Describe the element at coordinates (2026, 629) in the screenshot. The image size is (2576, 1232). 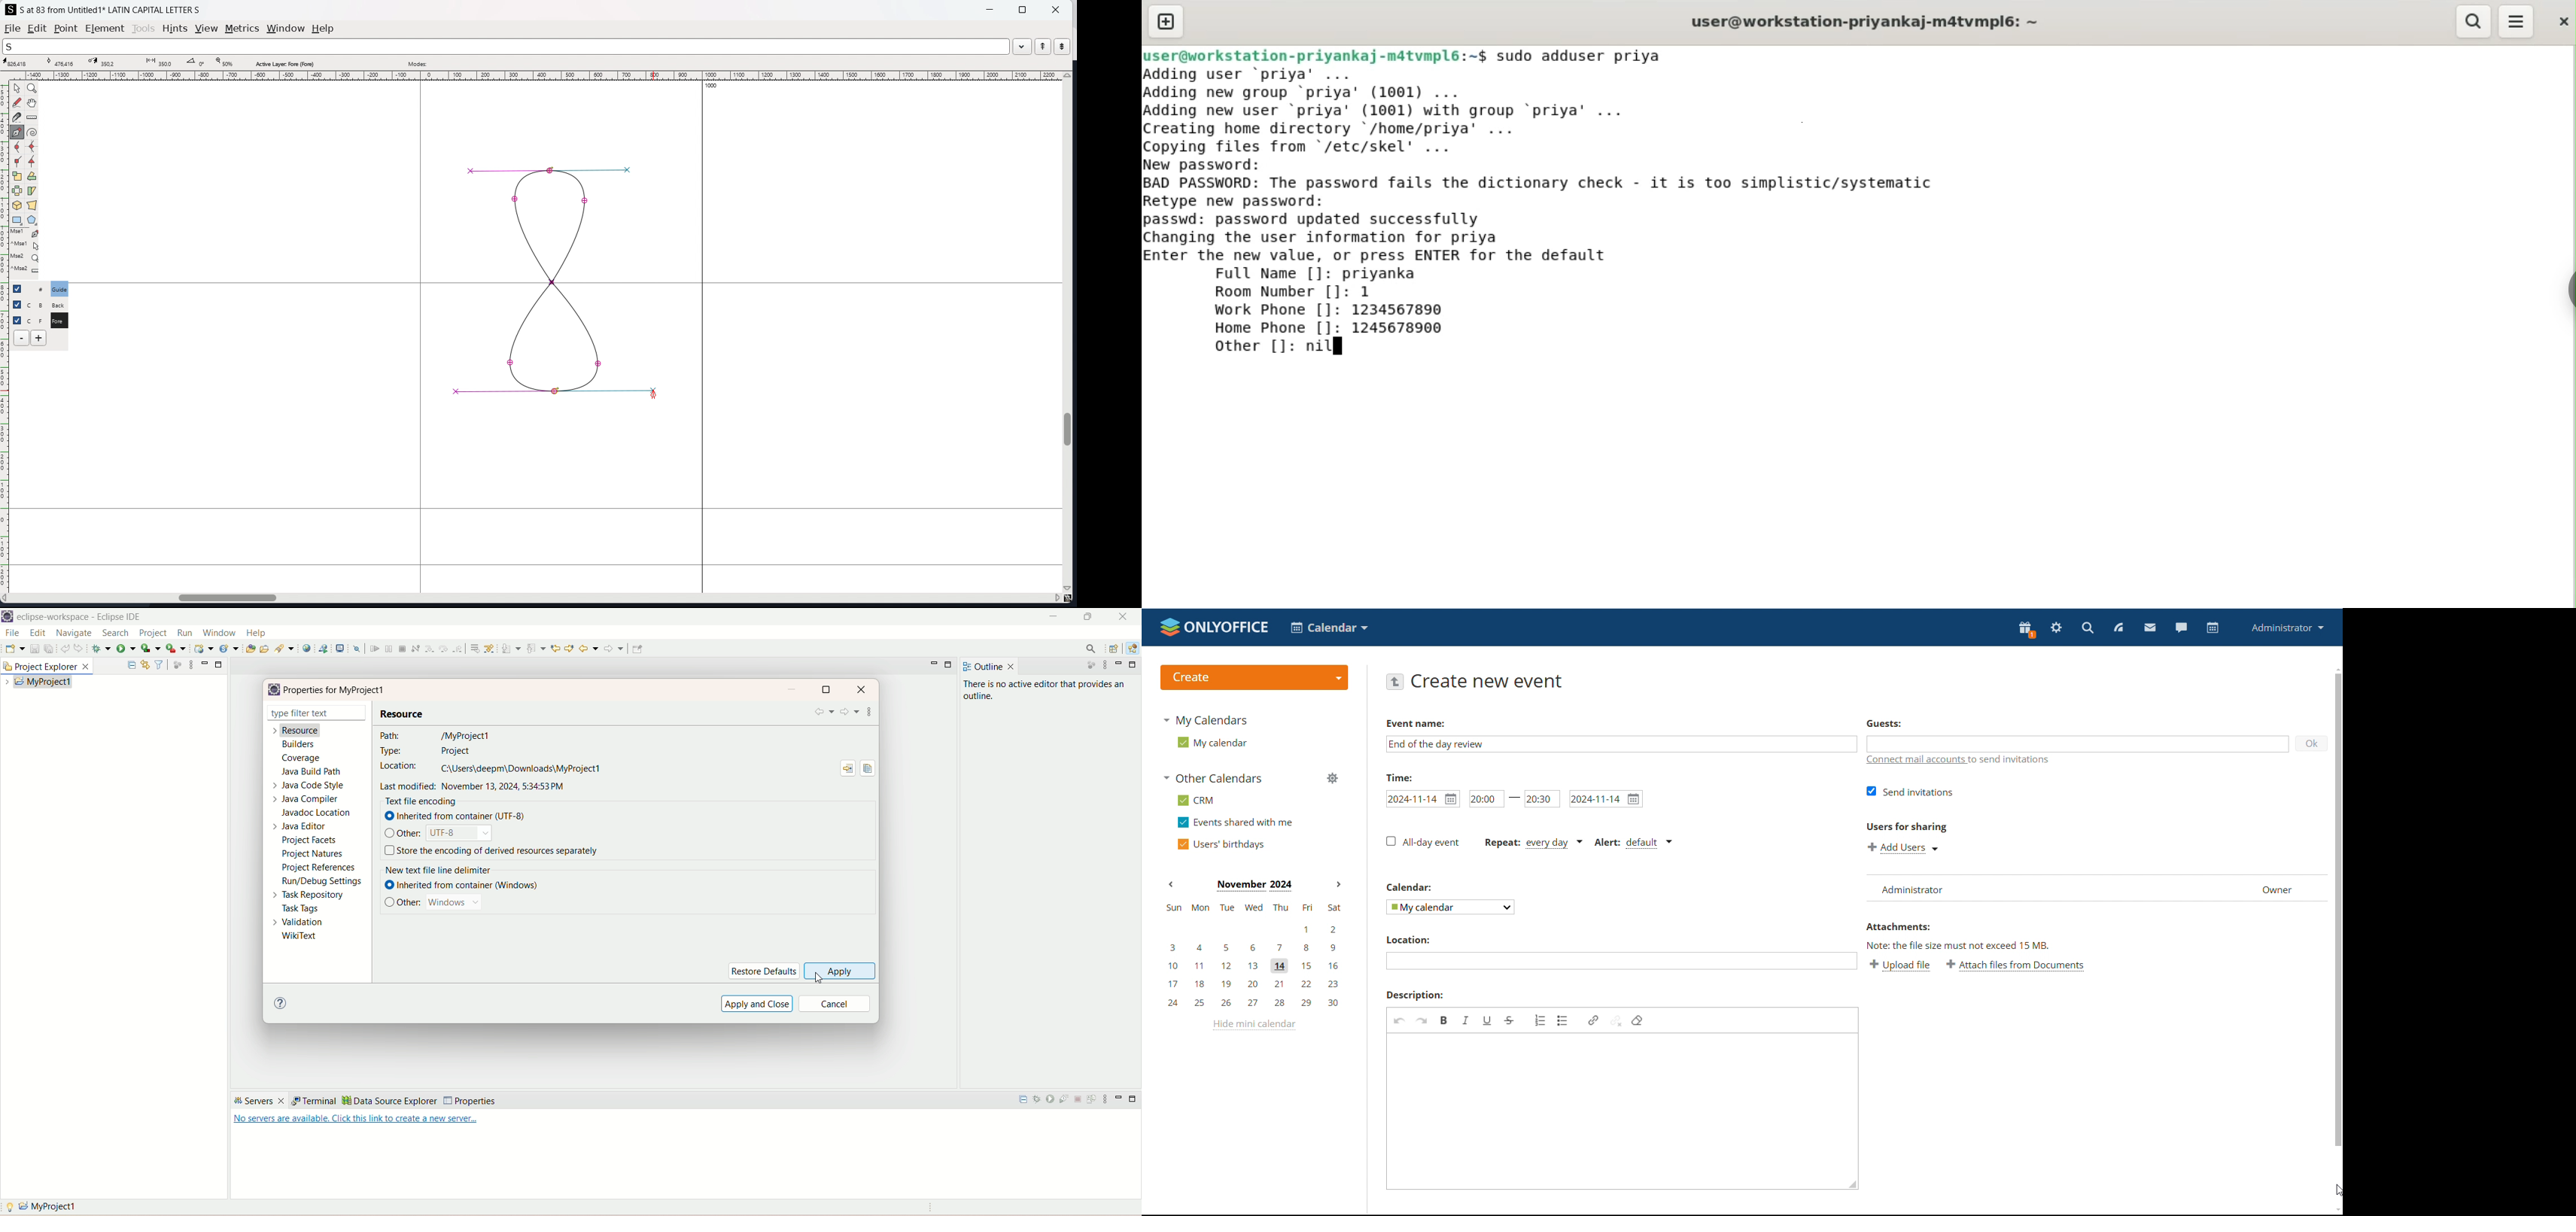
I see `present` at that location.